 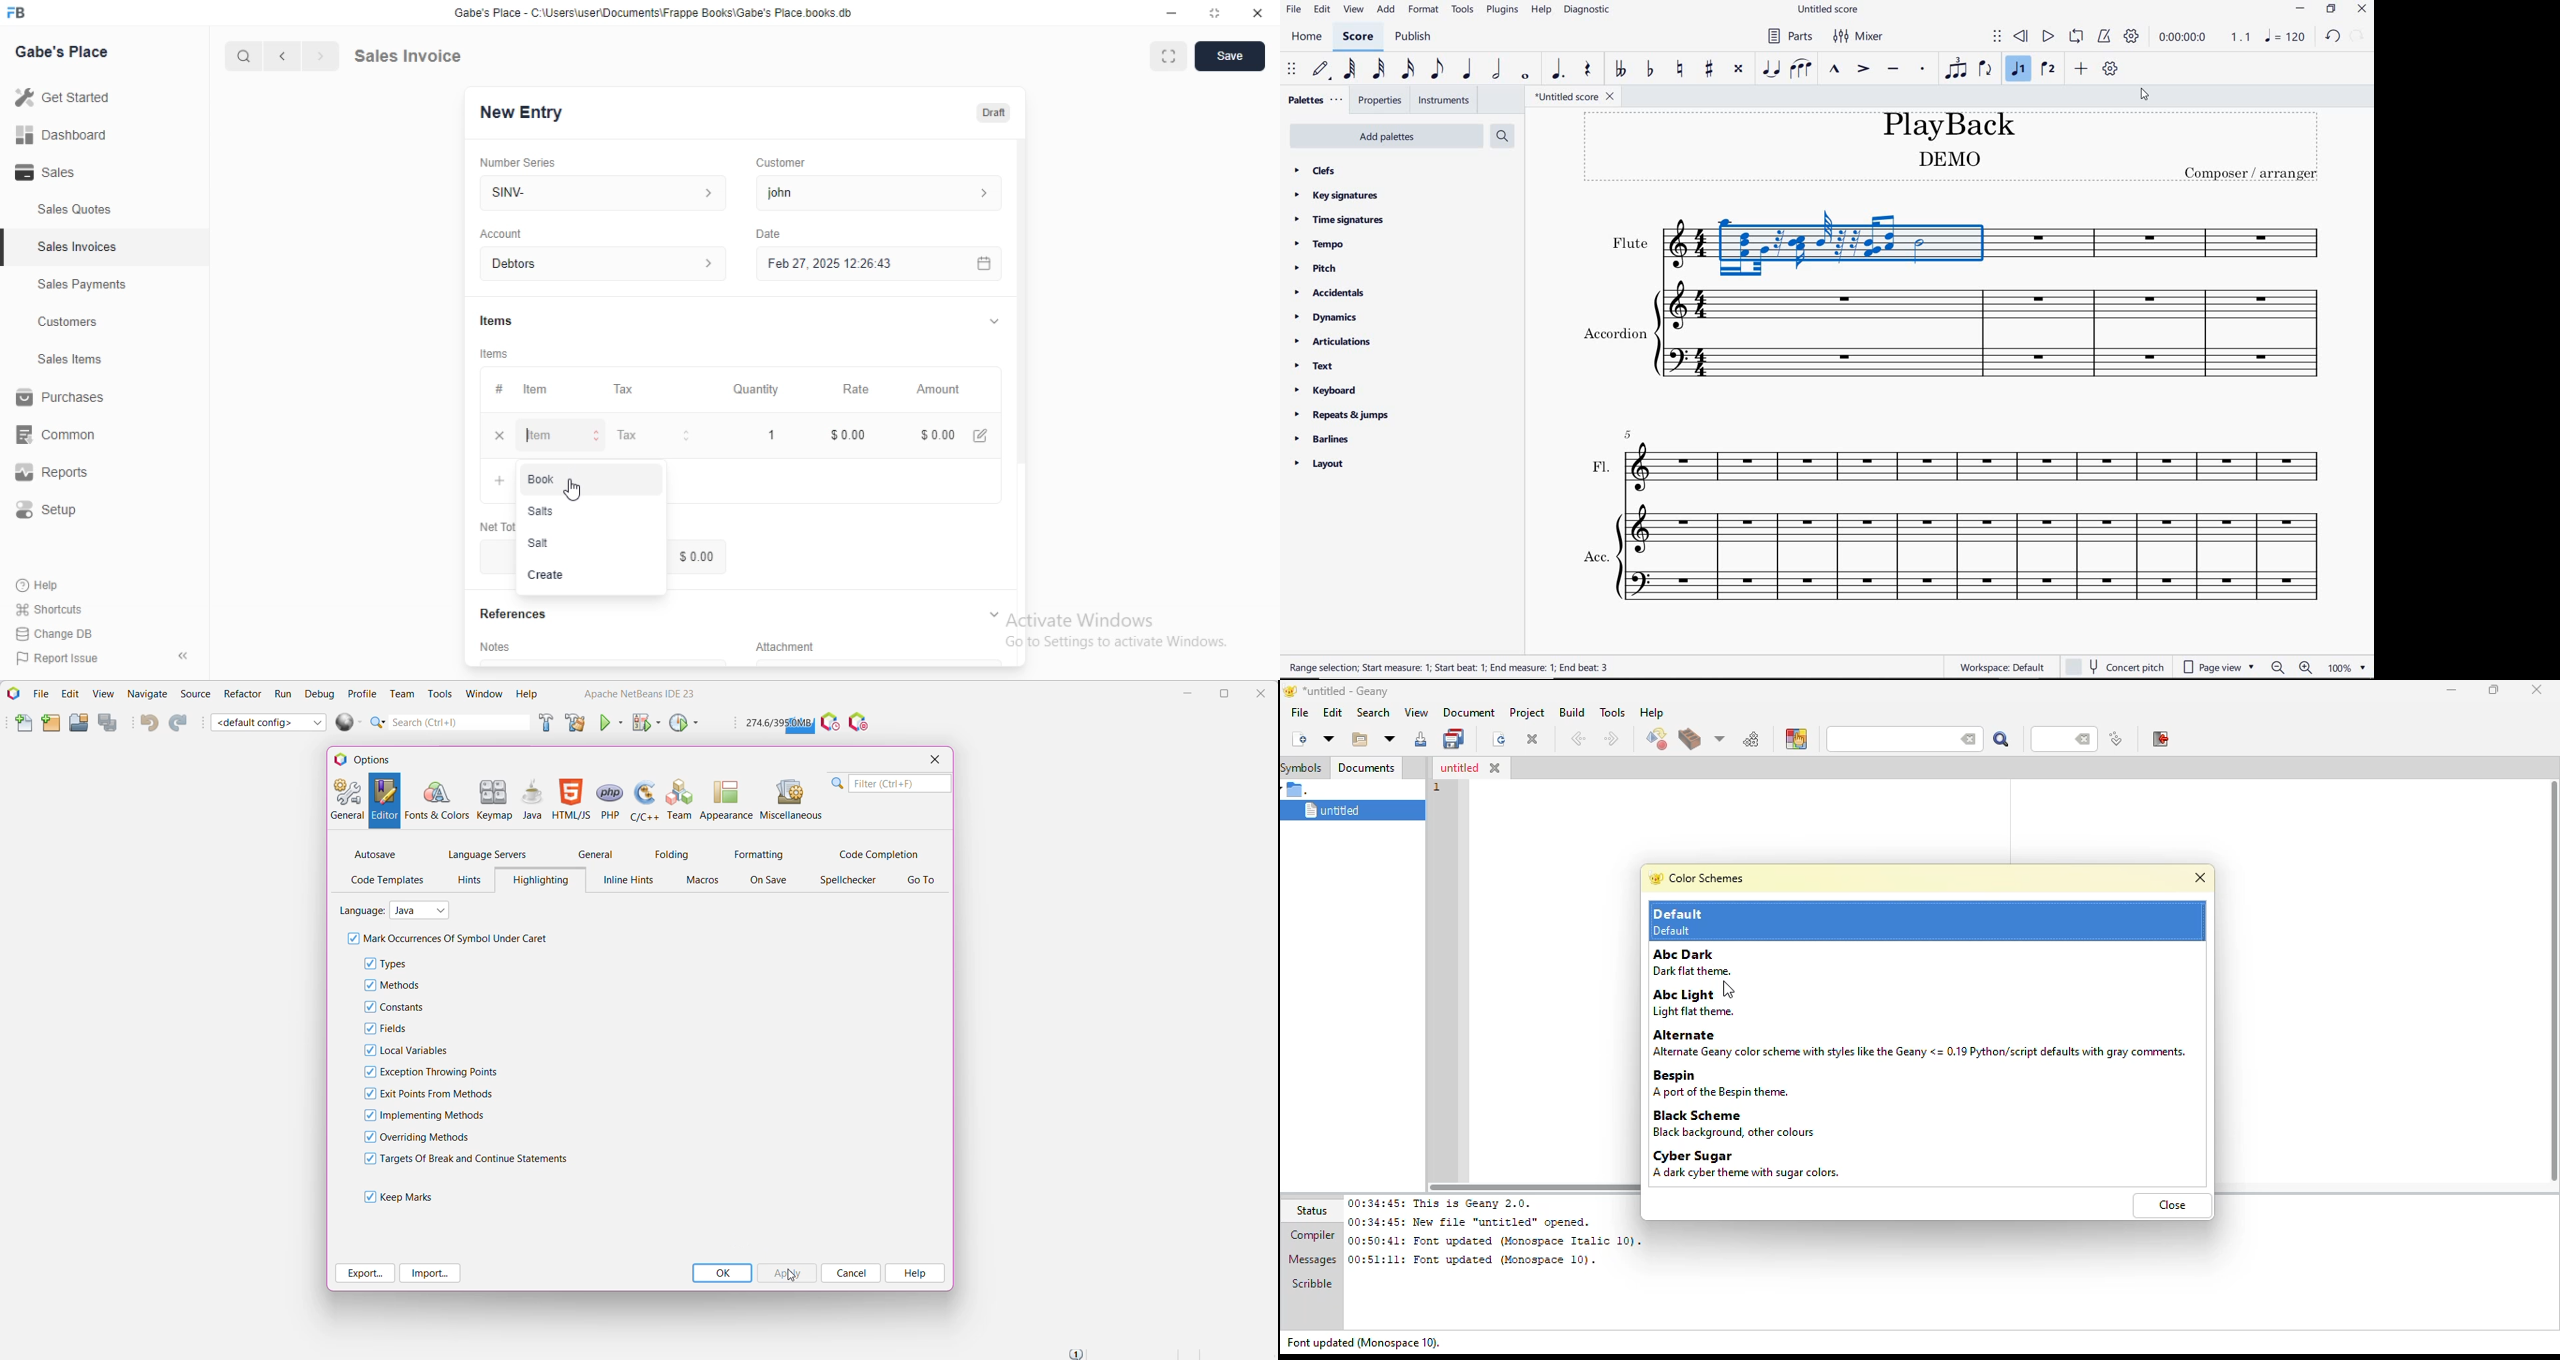 What do you see at coordinates (2300, 7) in the screenshot?
I see `minimize` at bounding box center [2300, 7].